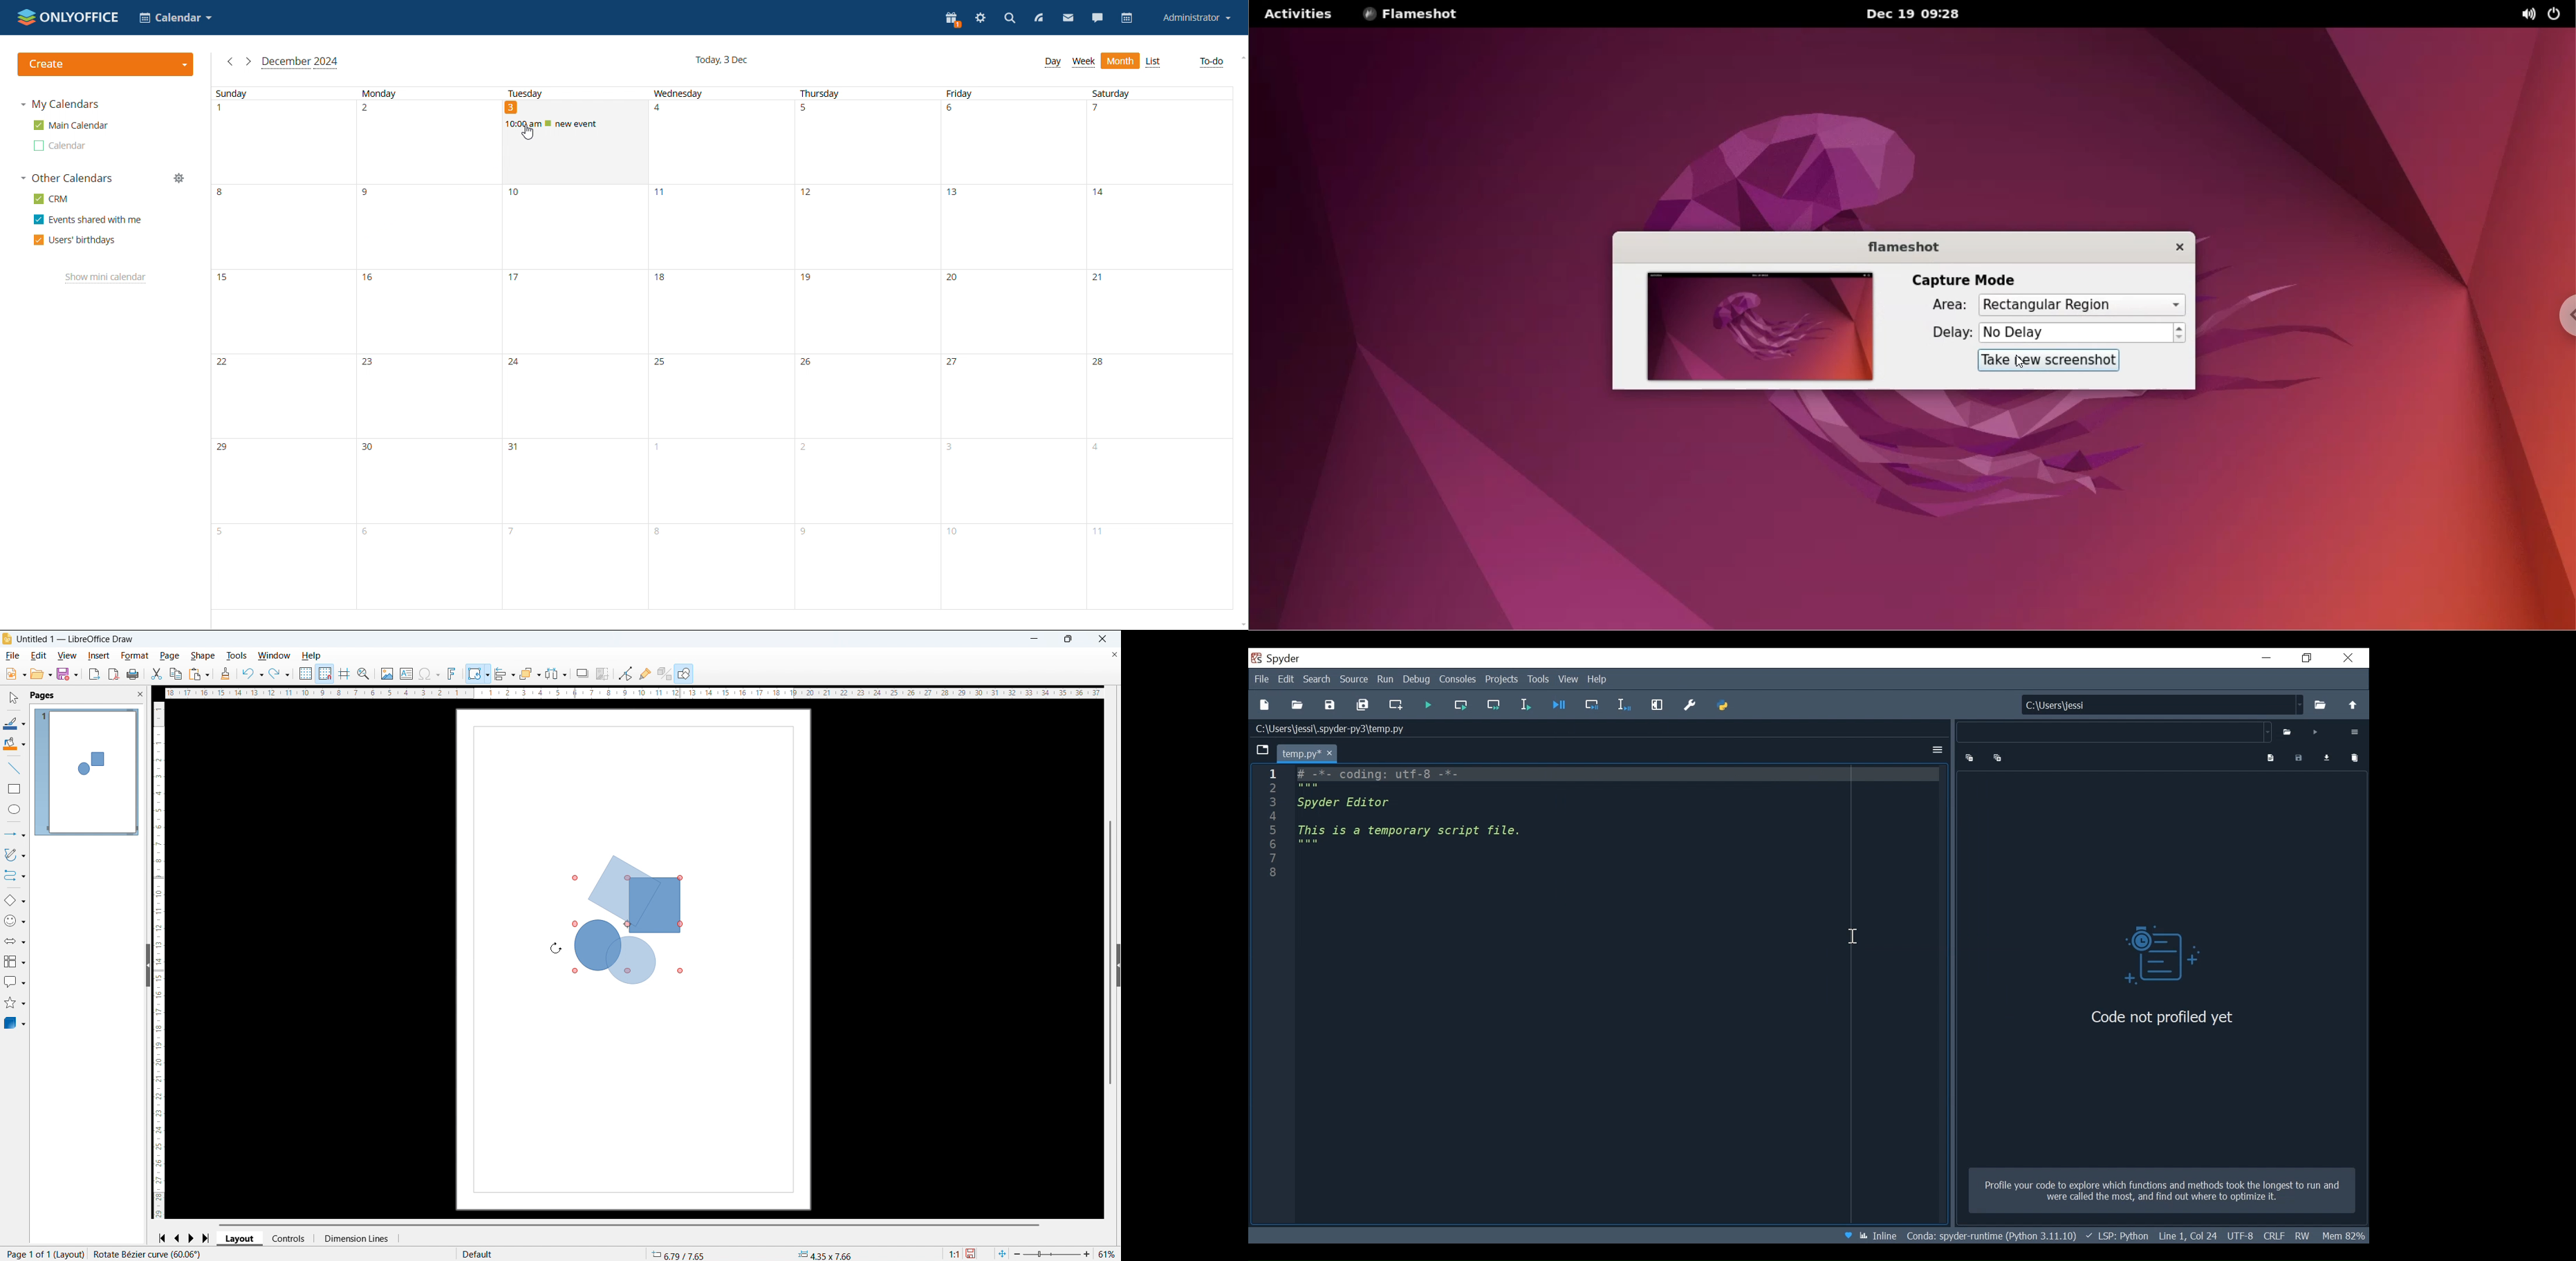 This screenshot has width=2576, height=1288. What do you see at coordinates (75, 639) in the screenshot?
I see `Document title ` at bounding box center [75, 639].